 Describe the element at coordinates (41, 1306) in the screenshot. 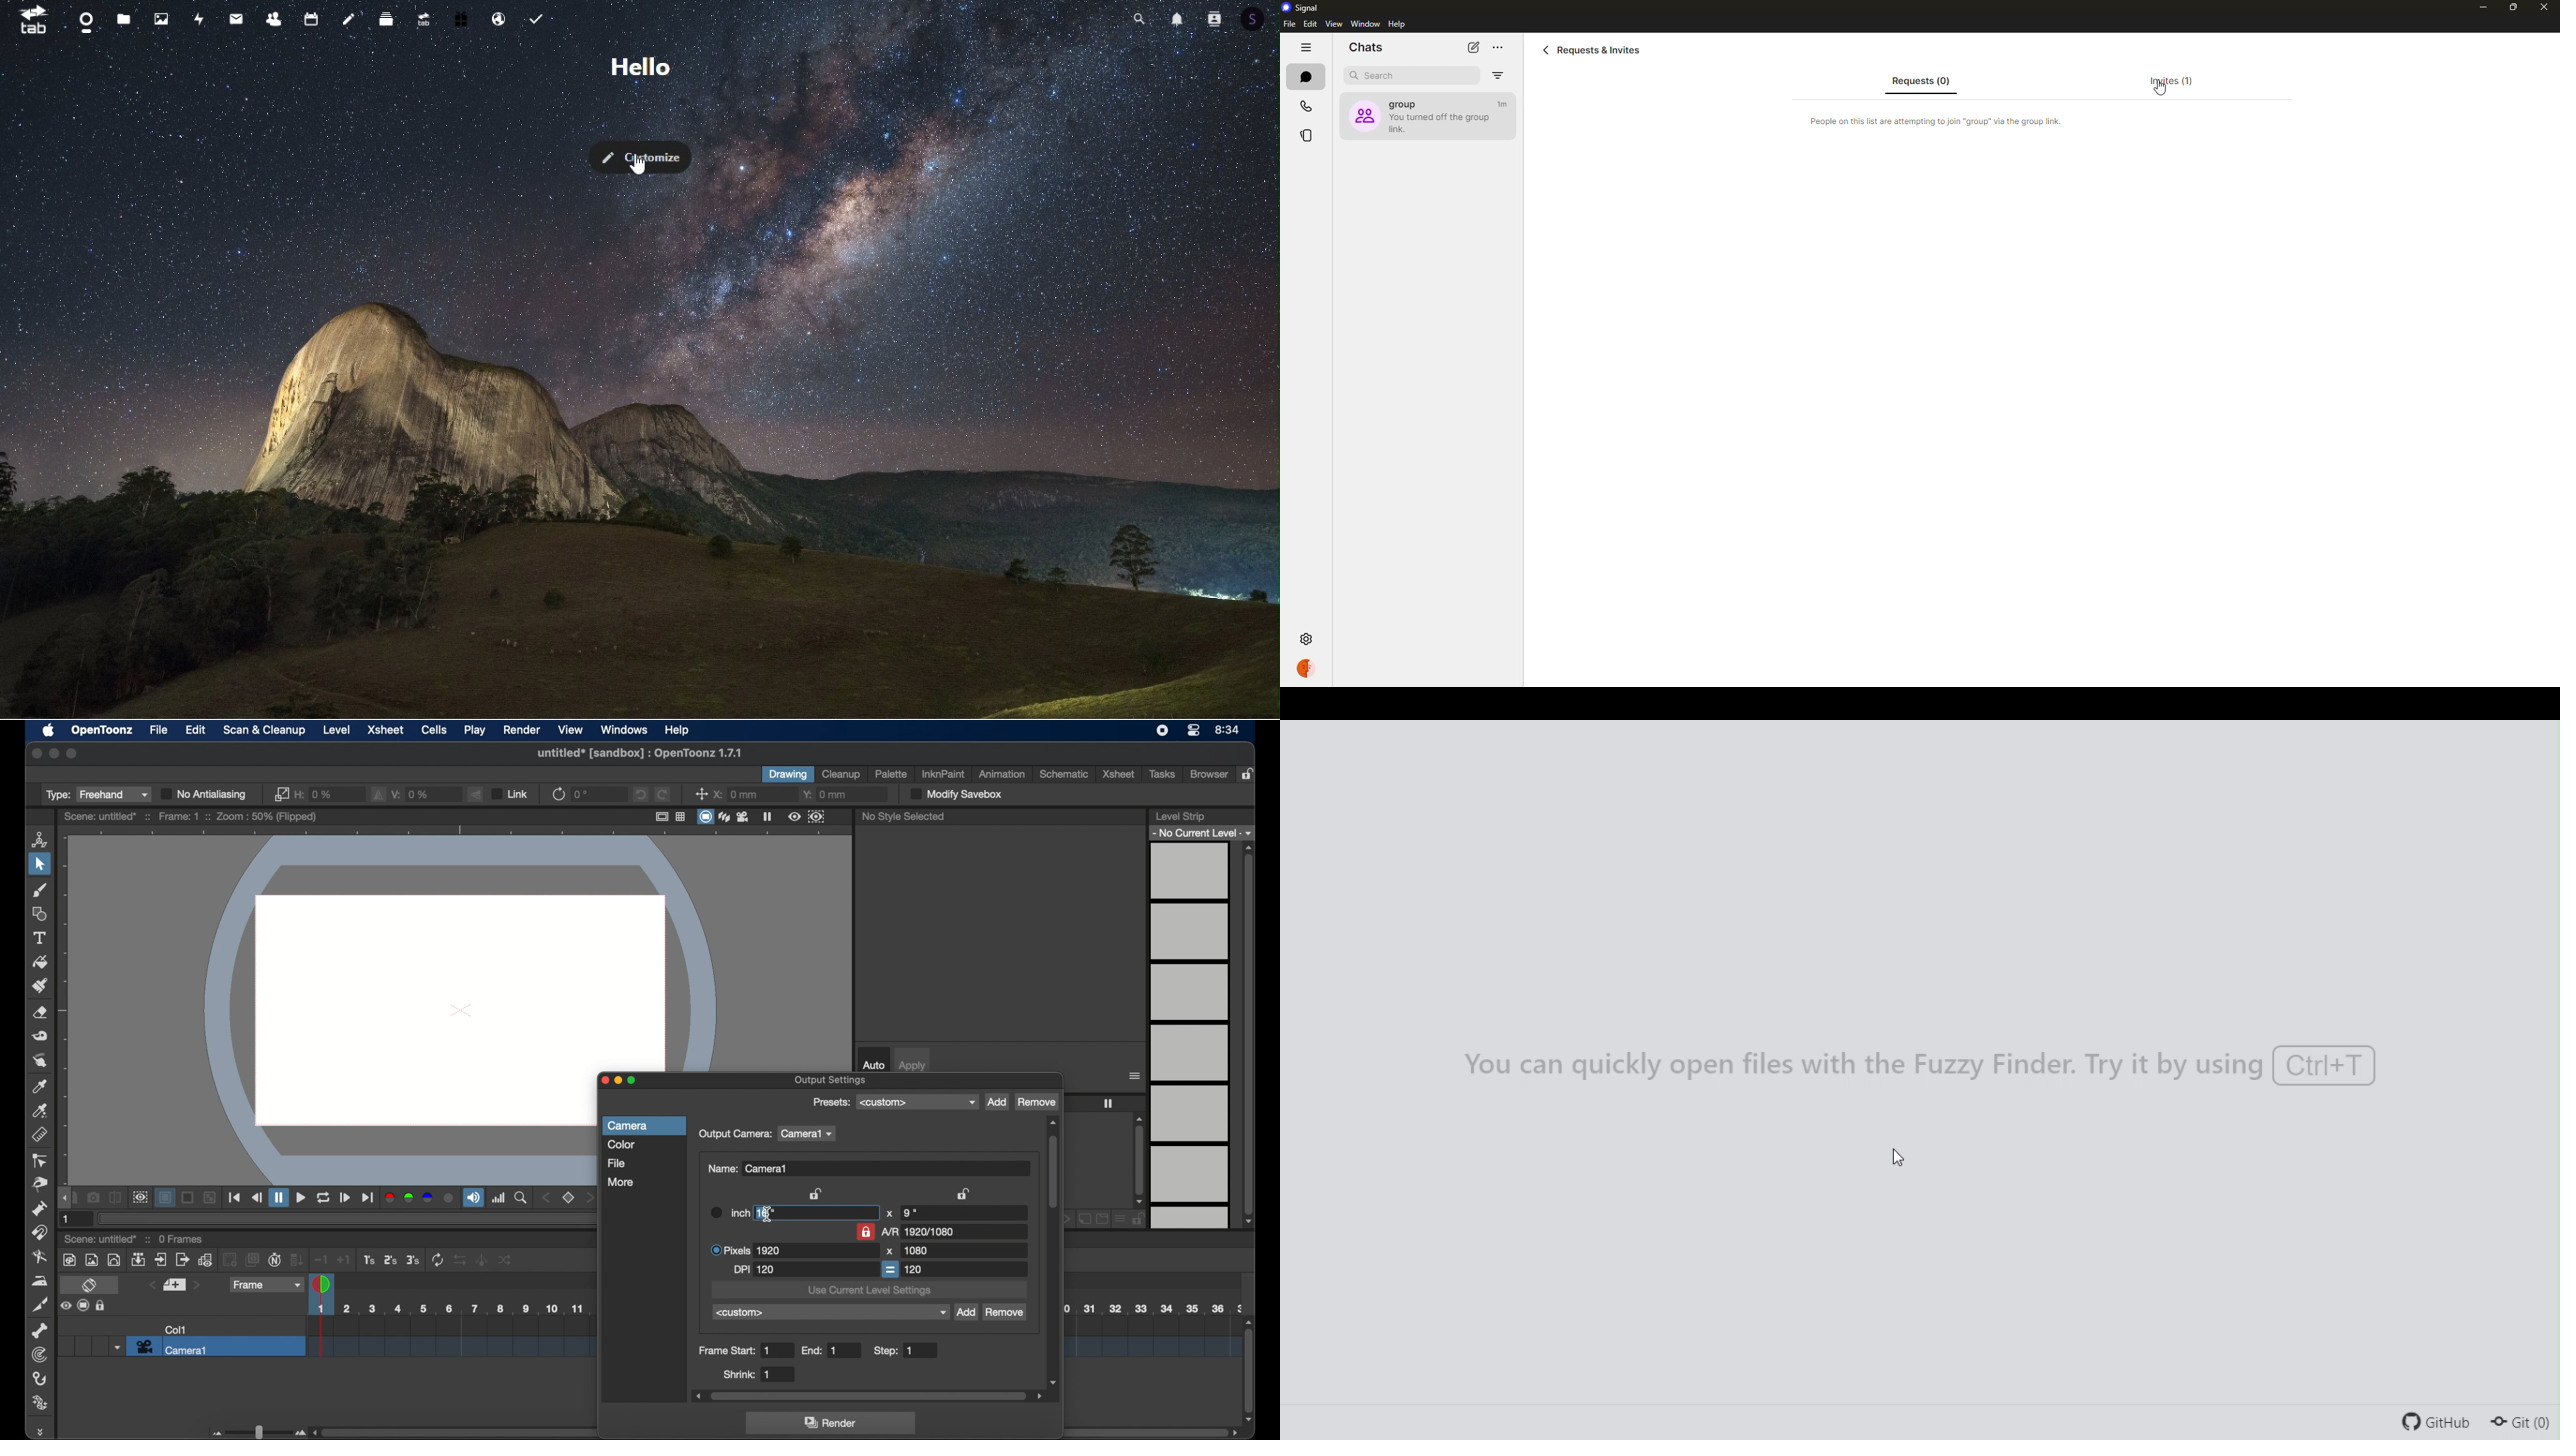

I see `cutter tool` at that location.